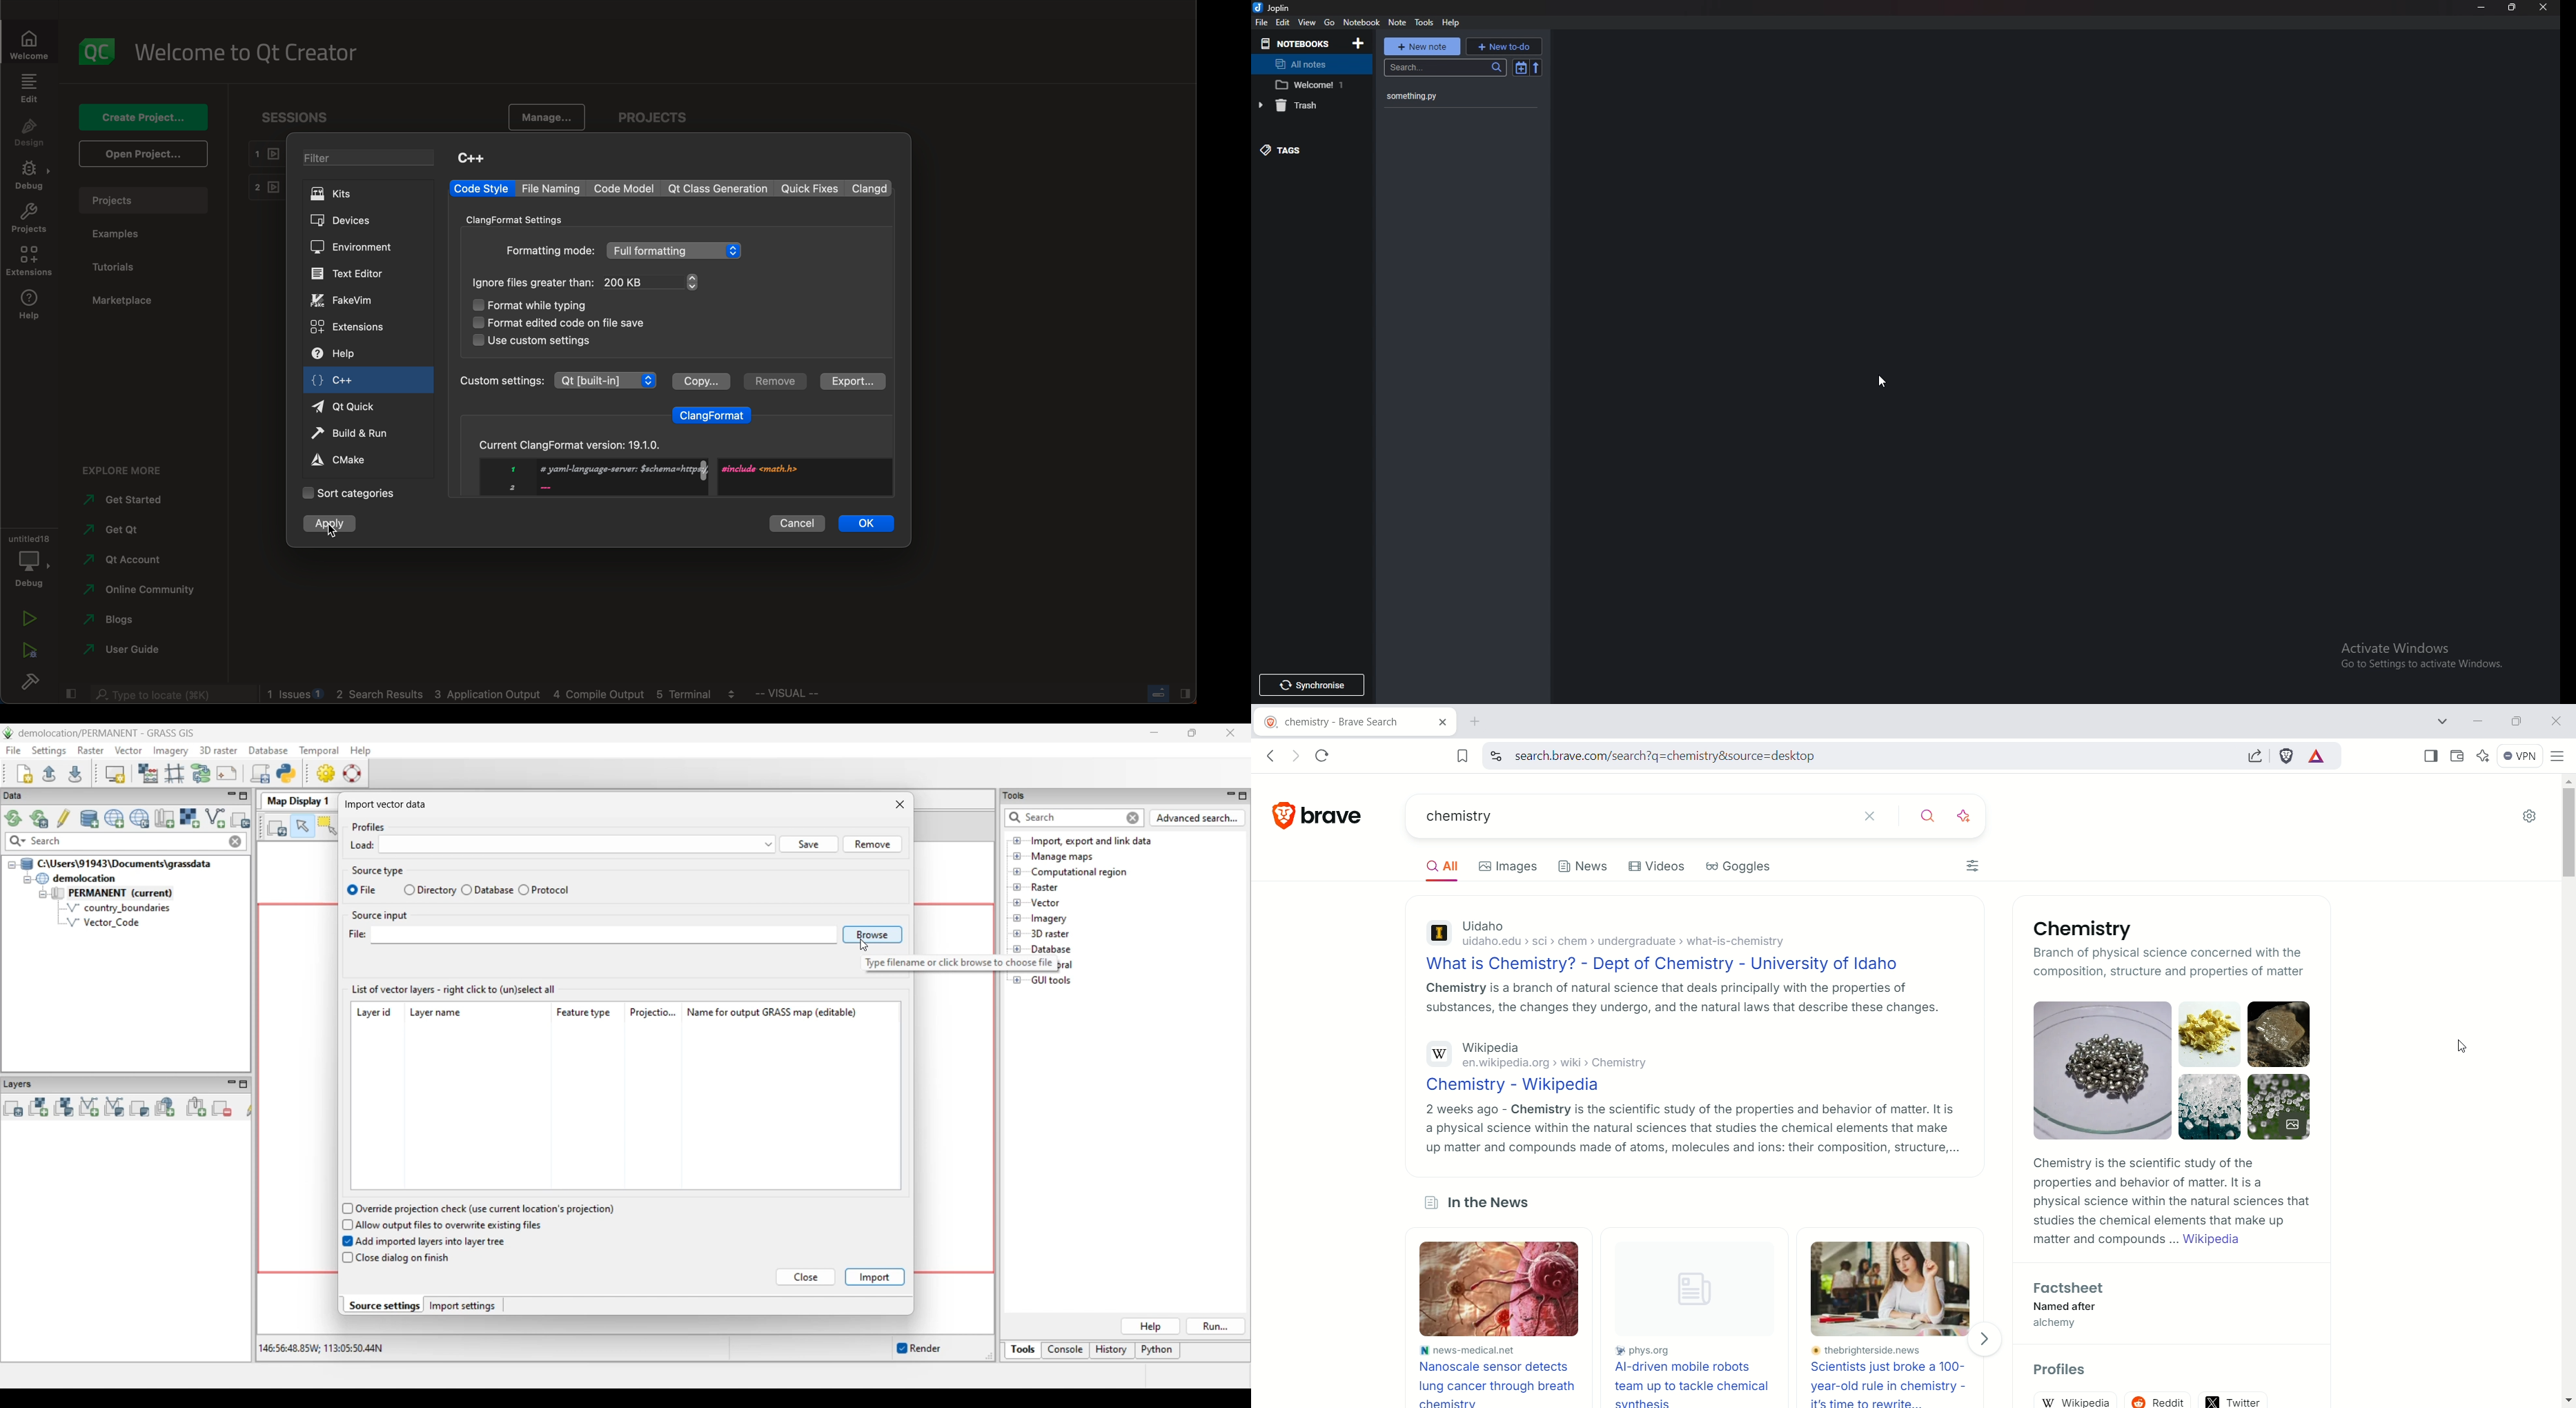 The height and width of the screenshot is (1428, 2576). I want to click on edit, so click(1284, 23).